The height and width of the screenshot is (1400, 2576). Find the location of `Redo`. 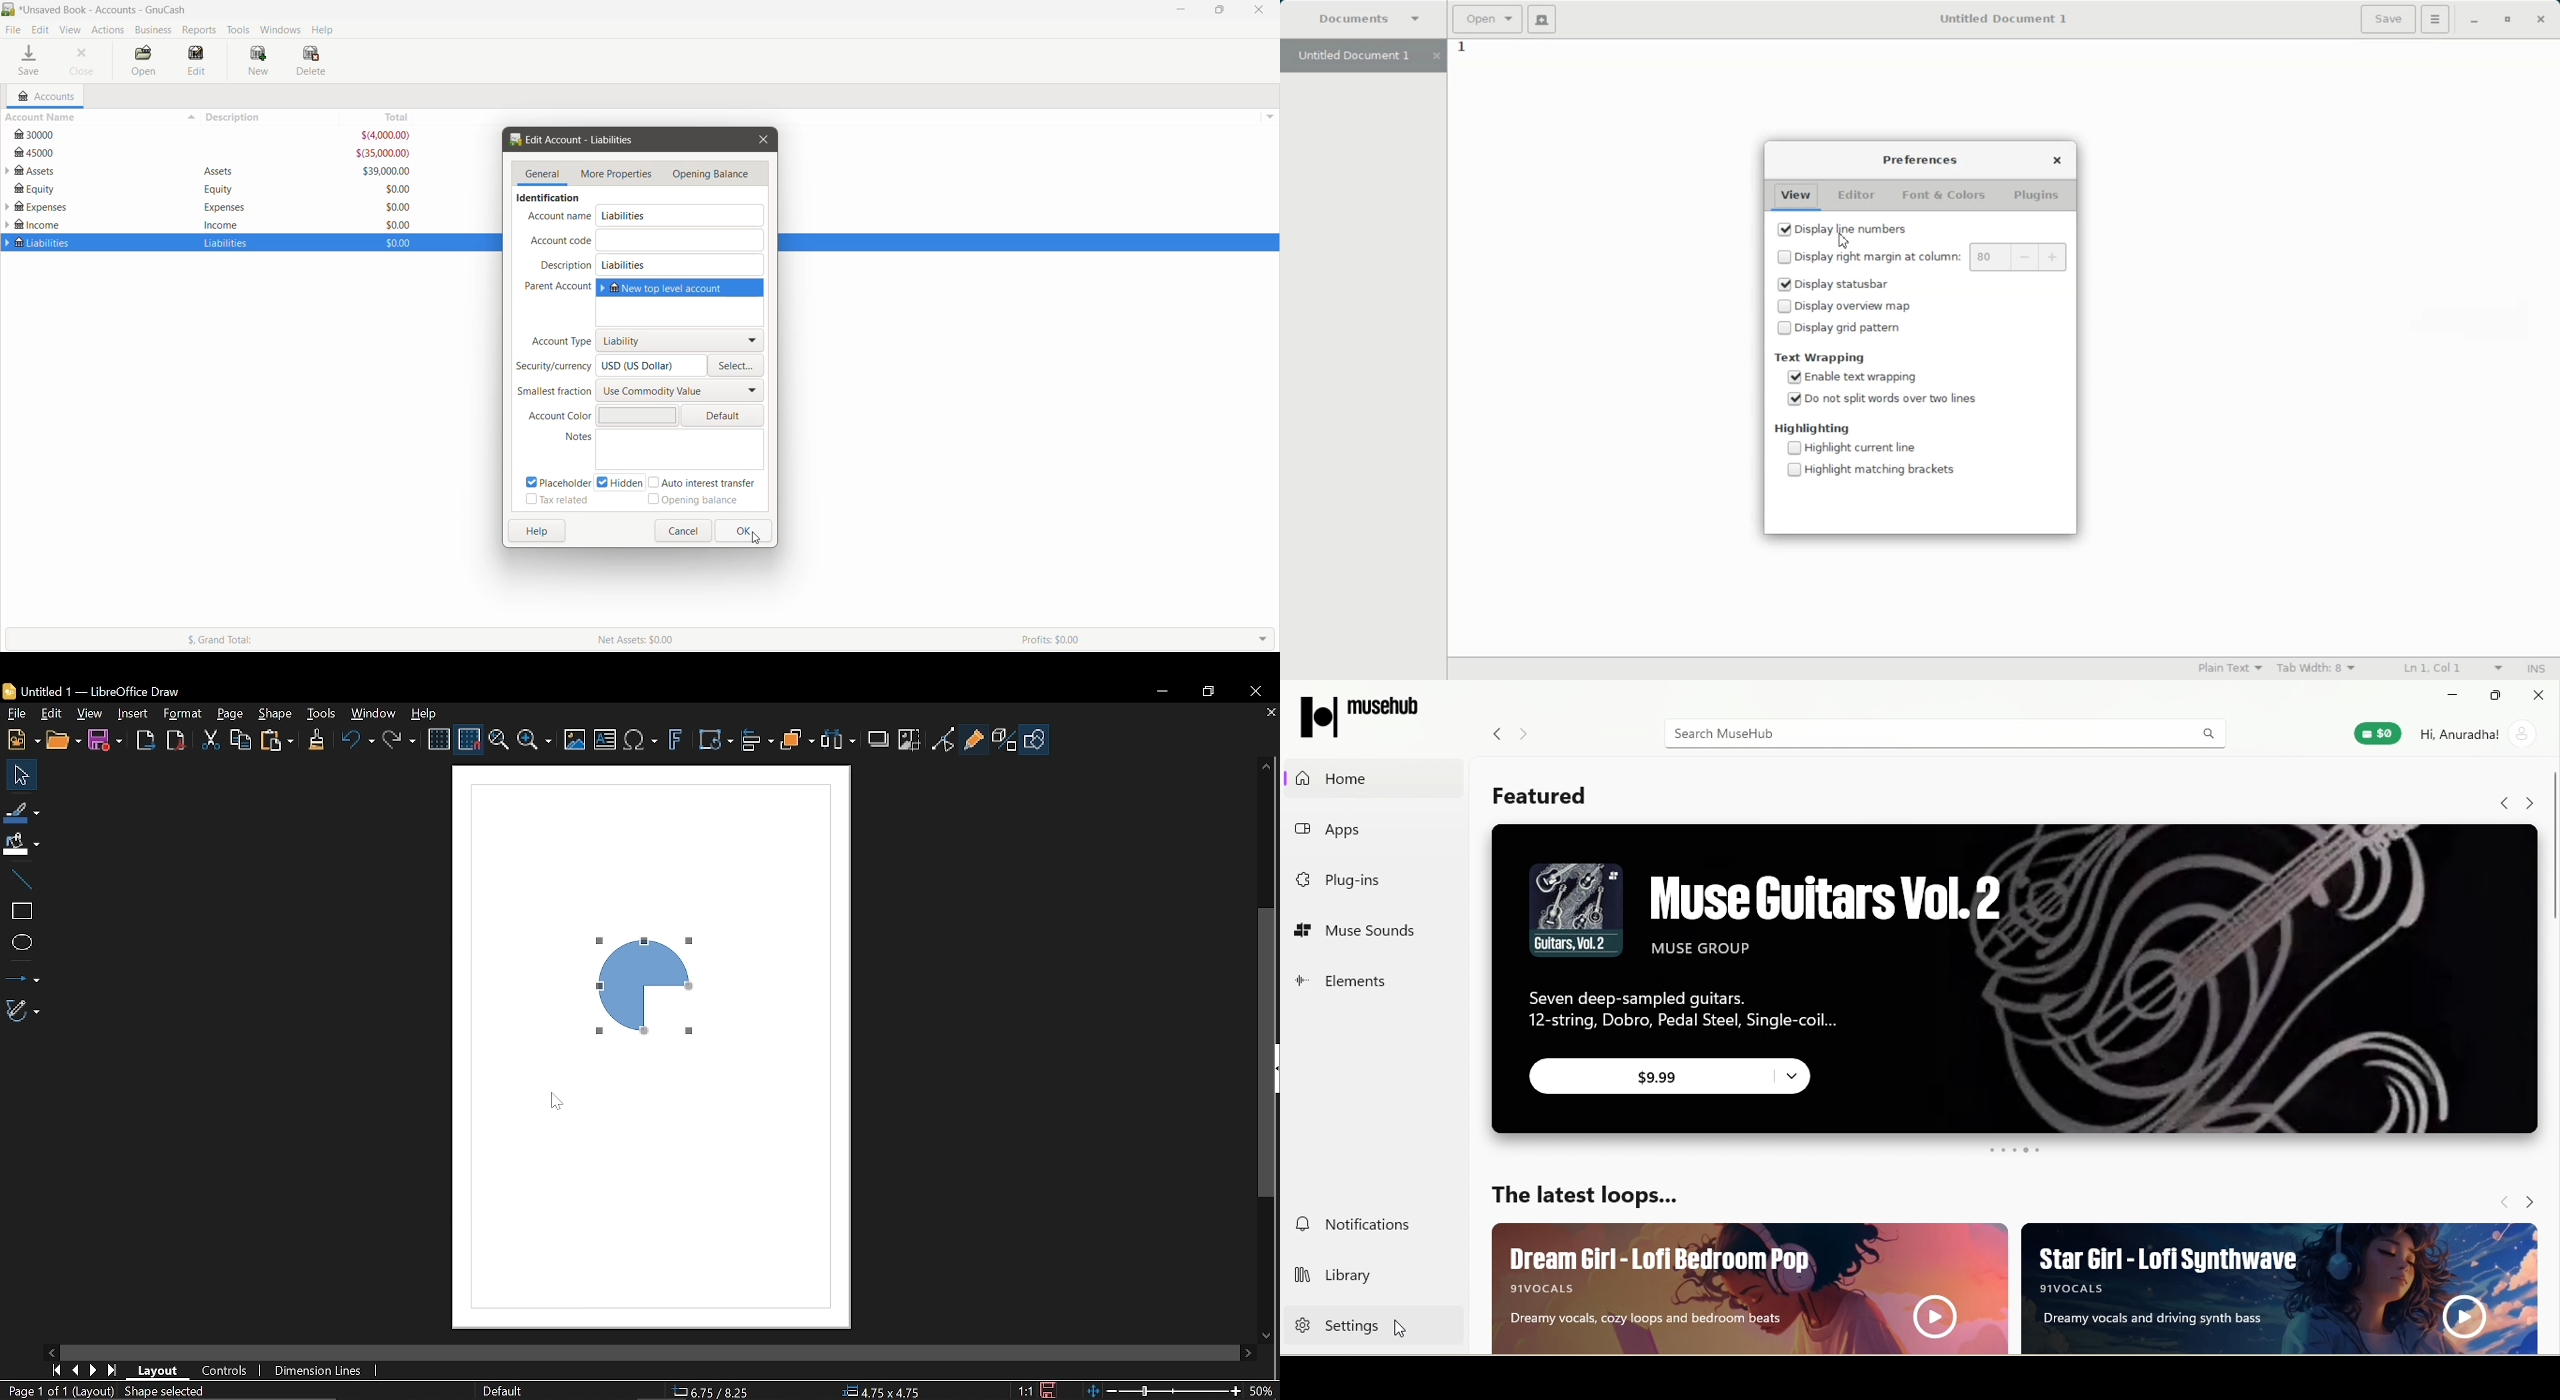

Redo is located at coordinates (402, 741).